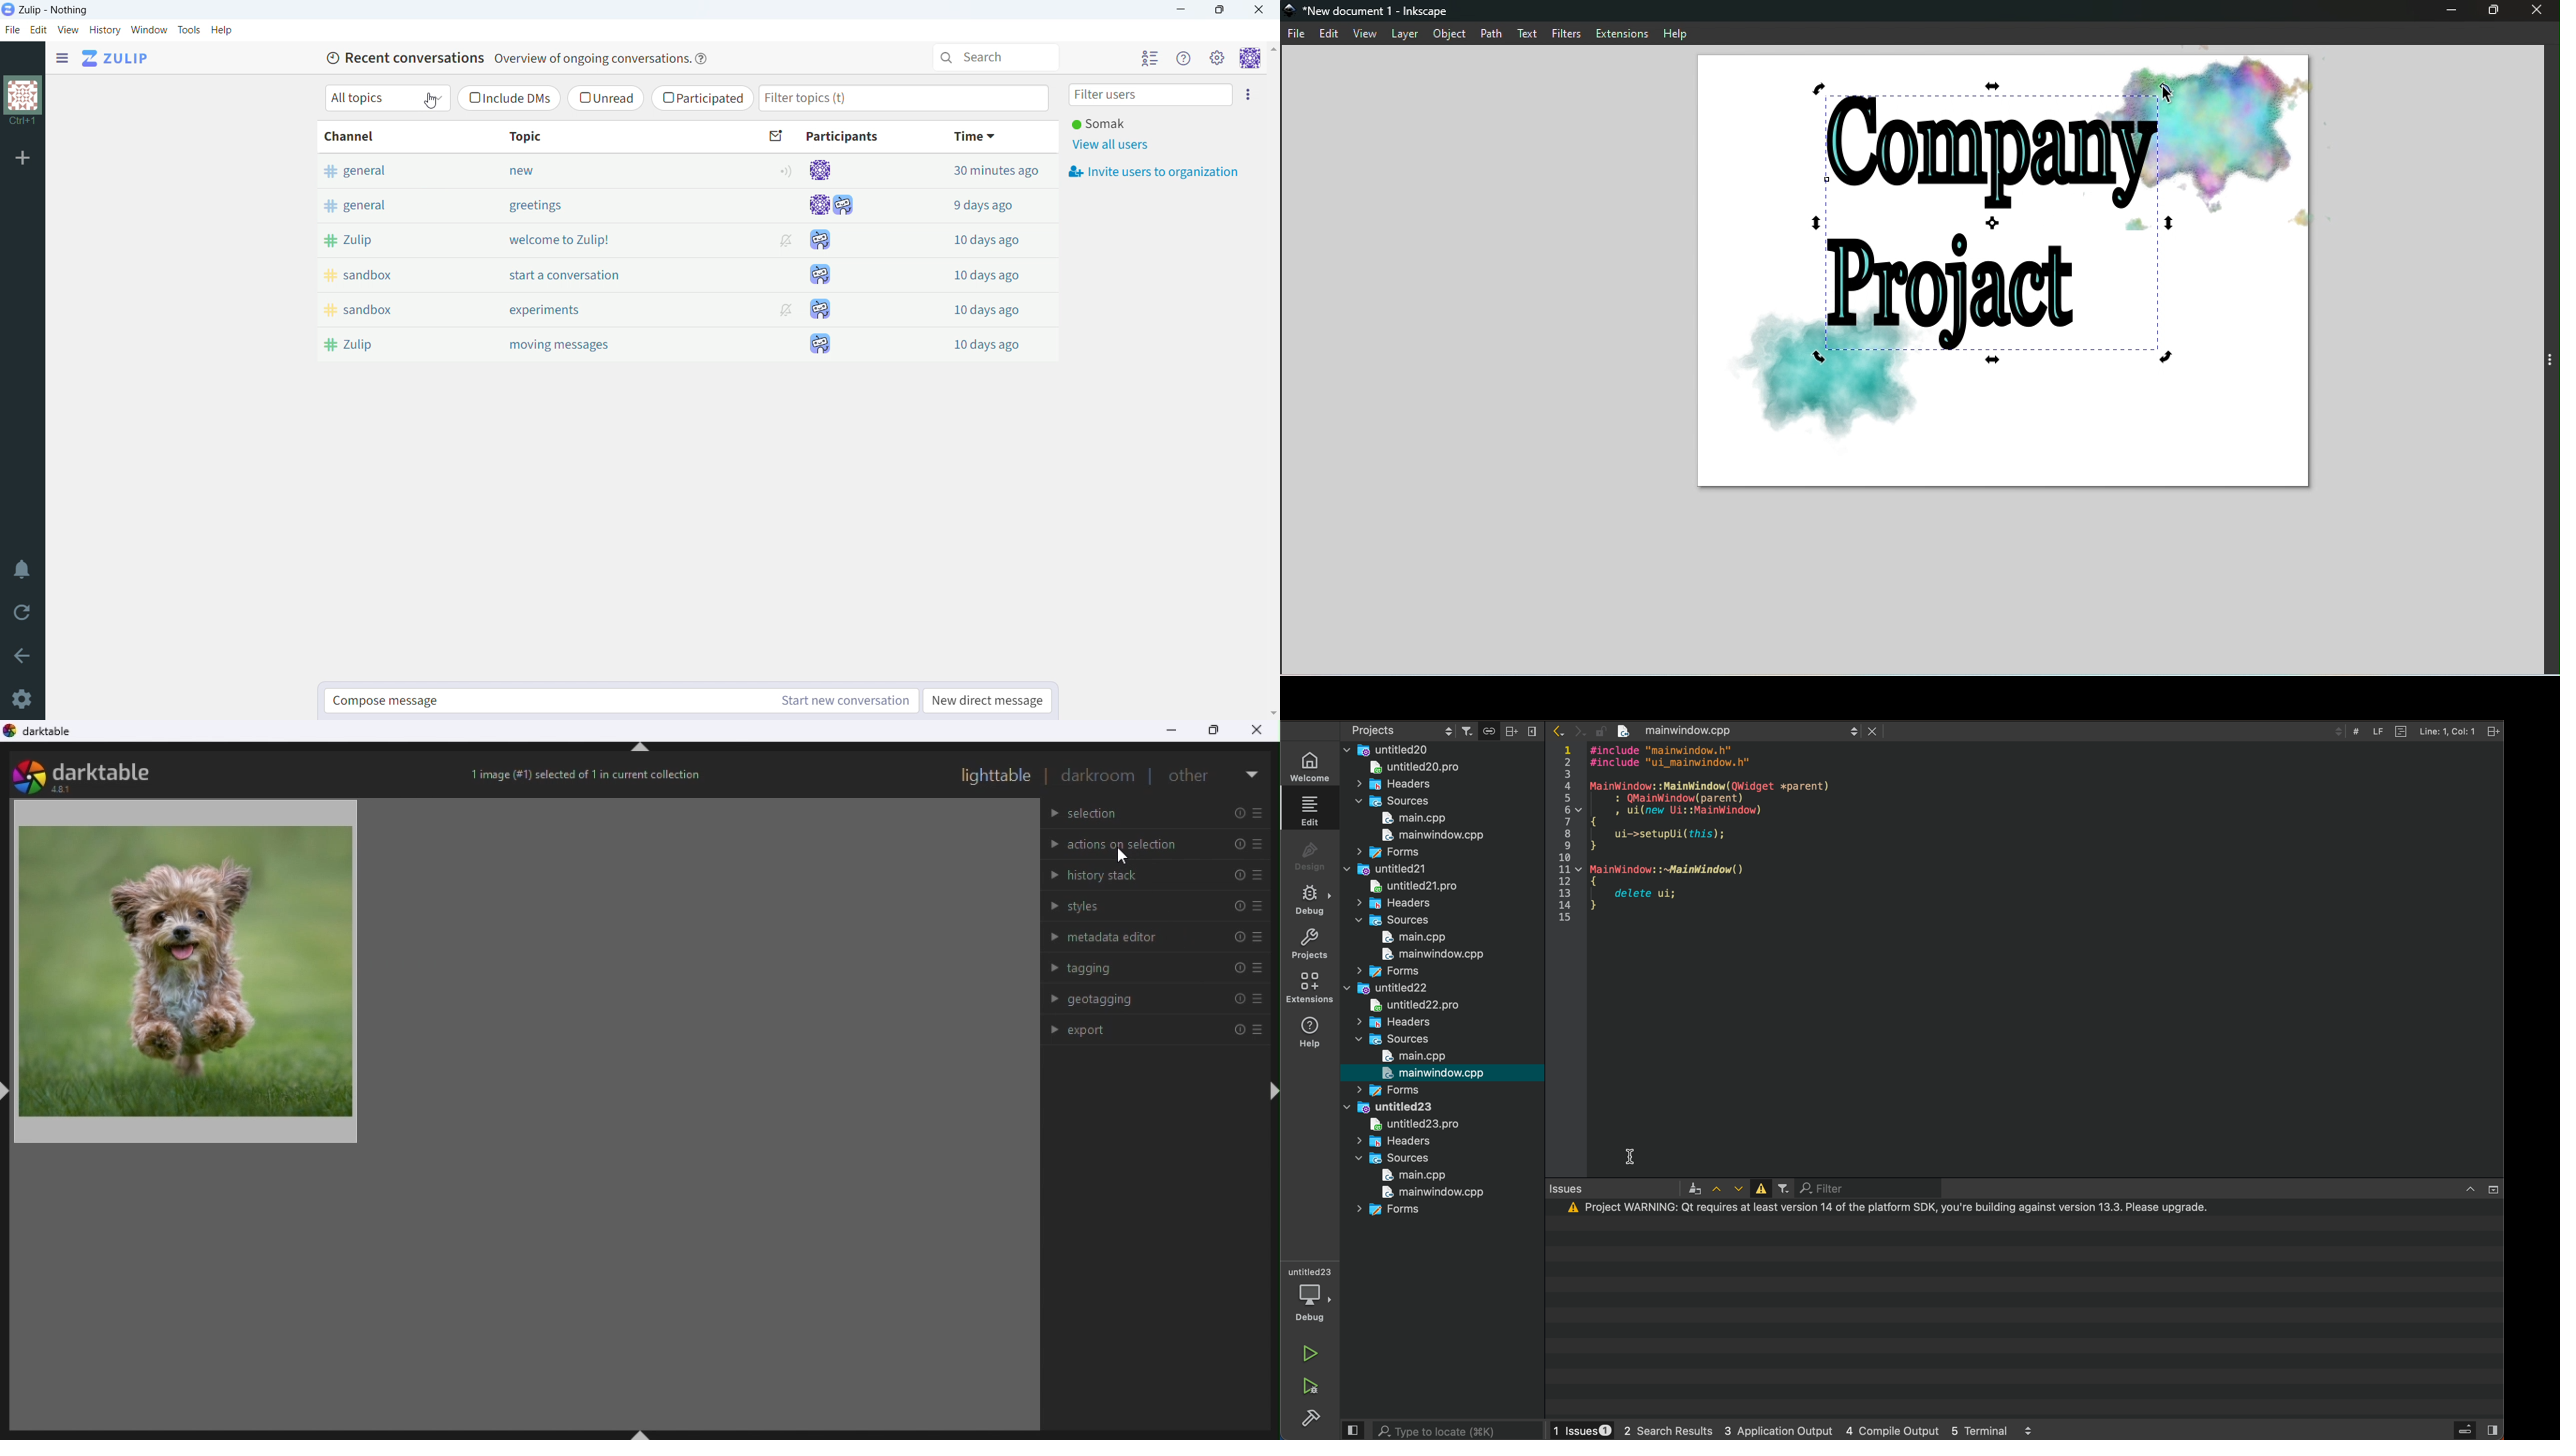 The height and width of the screenshot is (1456, 2576). Describe the element at coordinates (1155, 845) in the screenshot. I see `Action on selection` at that location.